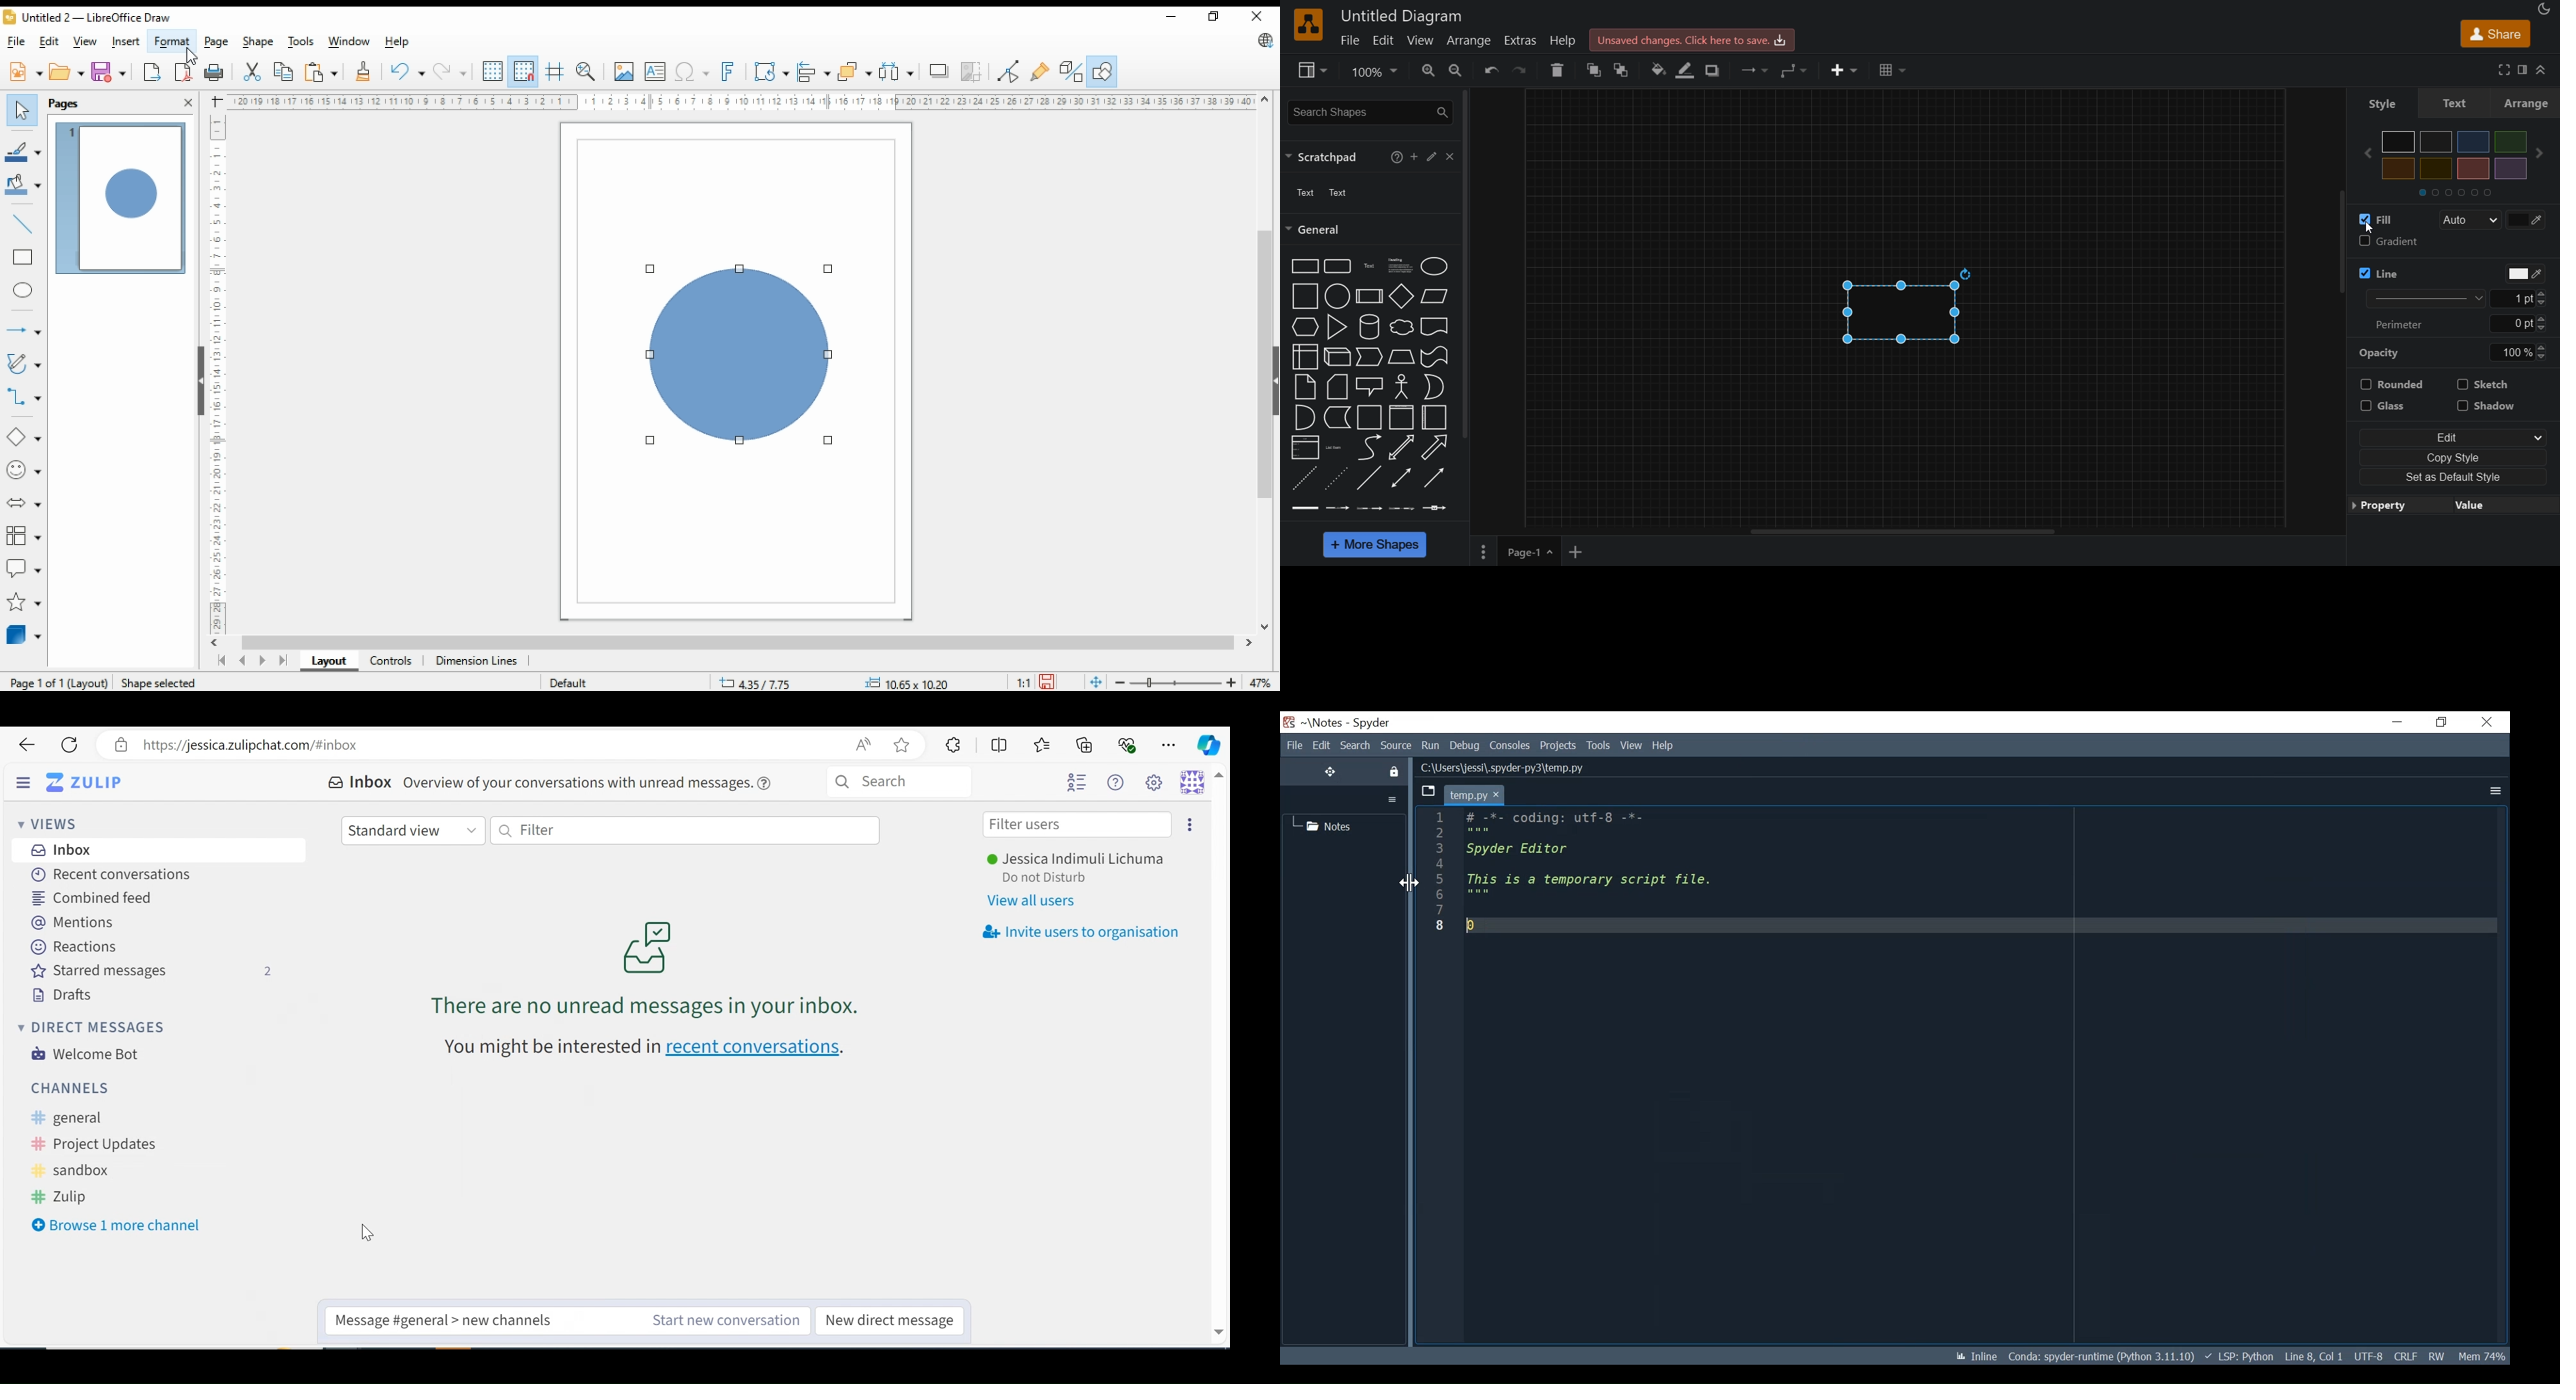 The width and height of the screenshot is (2576, 1400). What do you see at coordinates (1056, 879) in the screenshot?
I see `Status` at bounding box center [1056, 879].